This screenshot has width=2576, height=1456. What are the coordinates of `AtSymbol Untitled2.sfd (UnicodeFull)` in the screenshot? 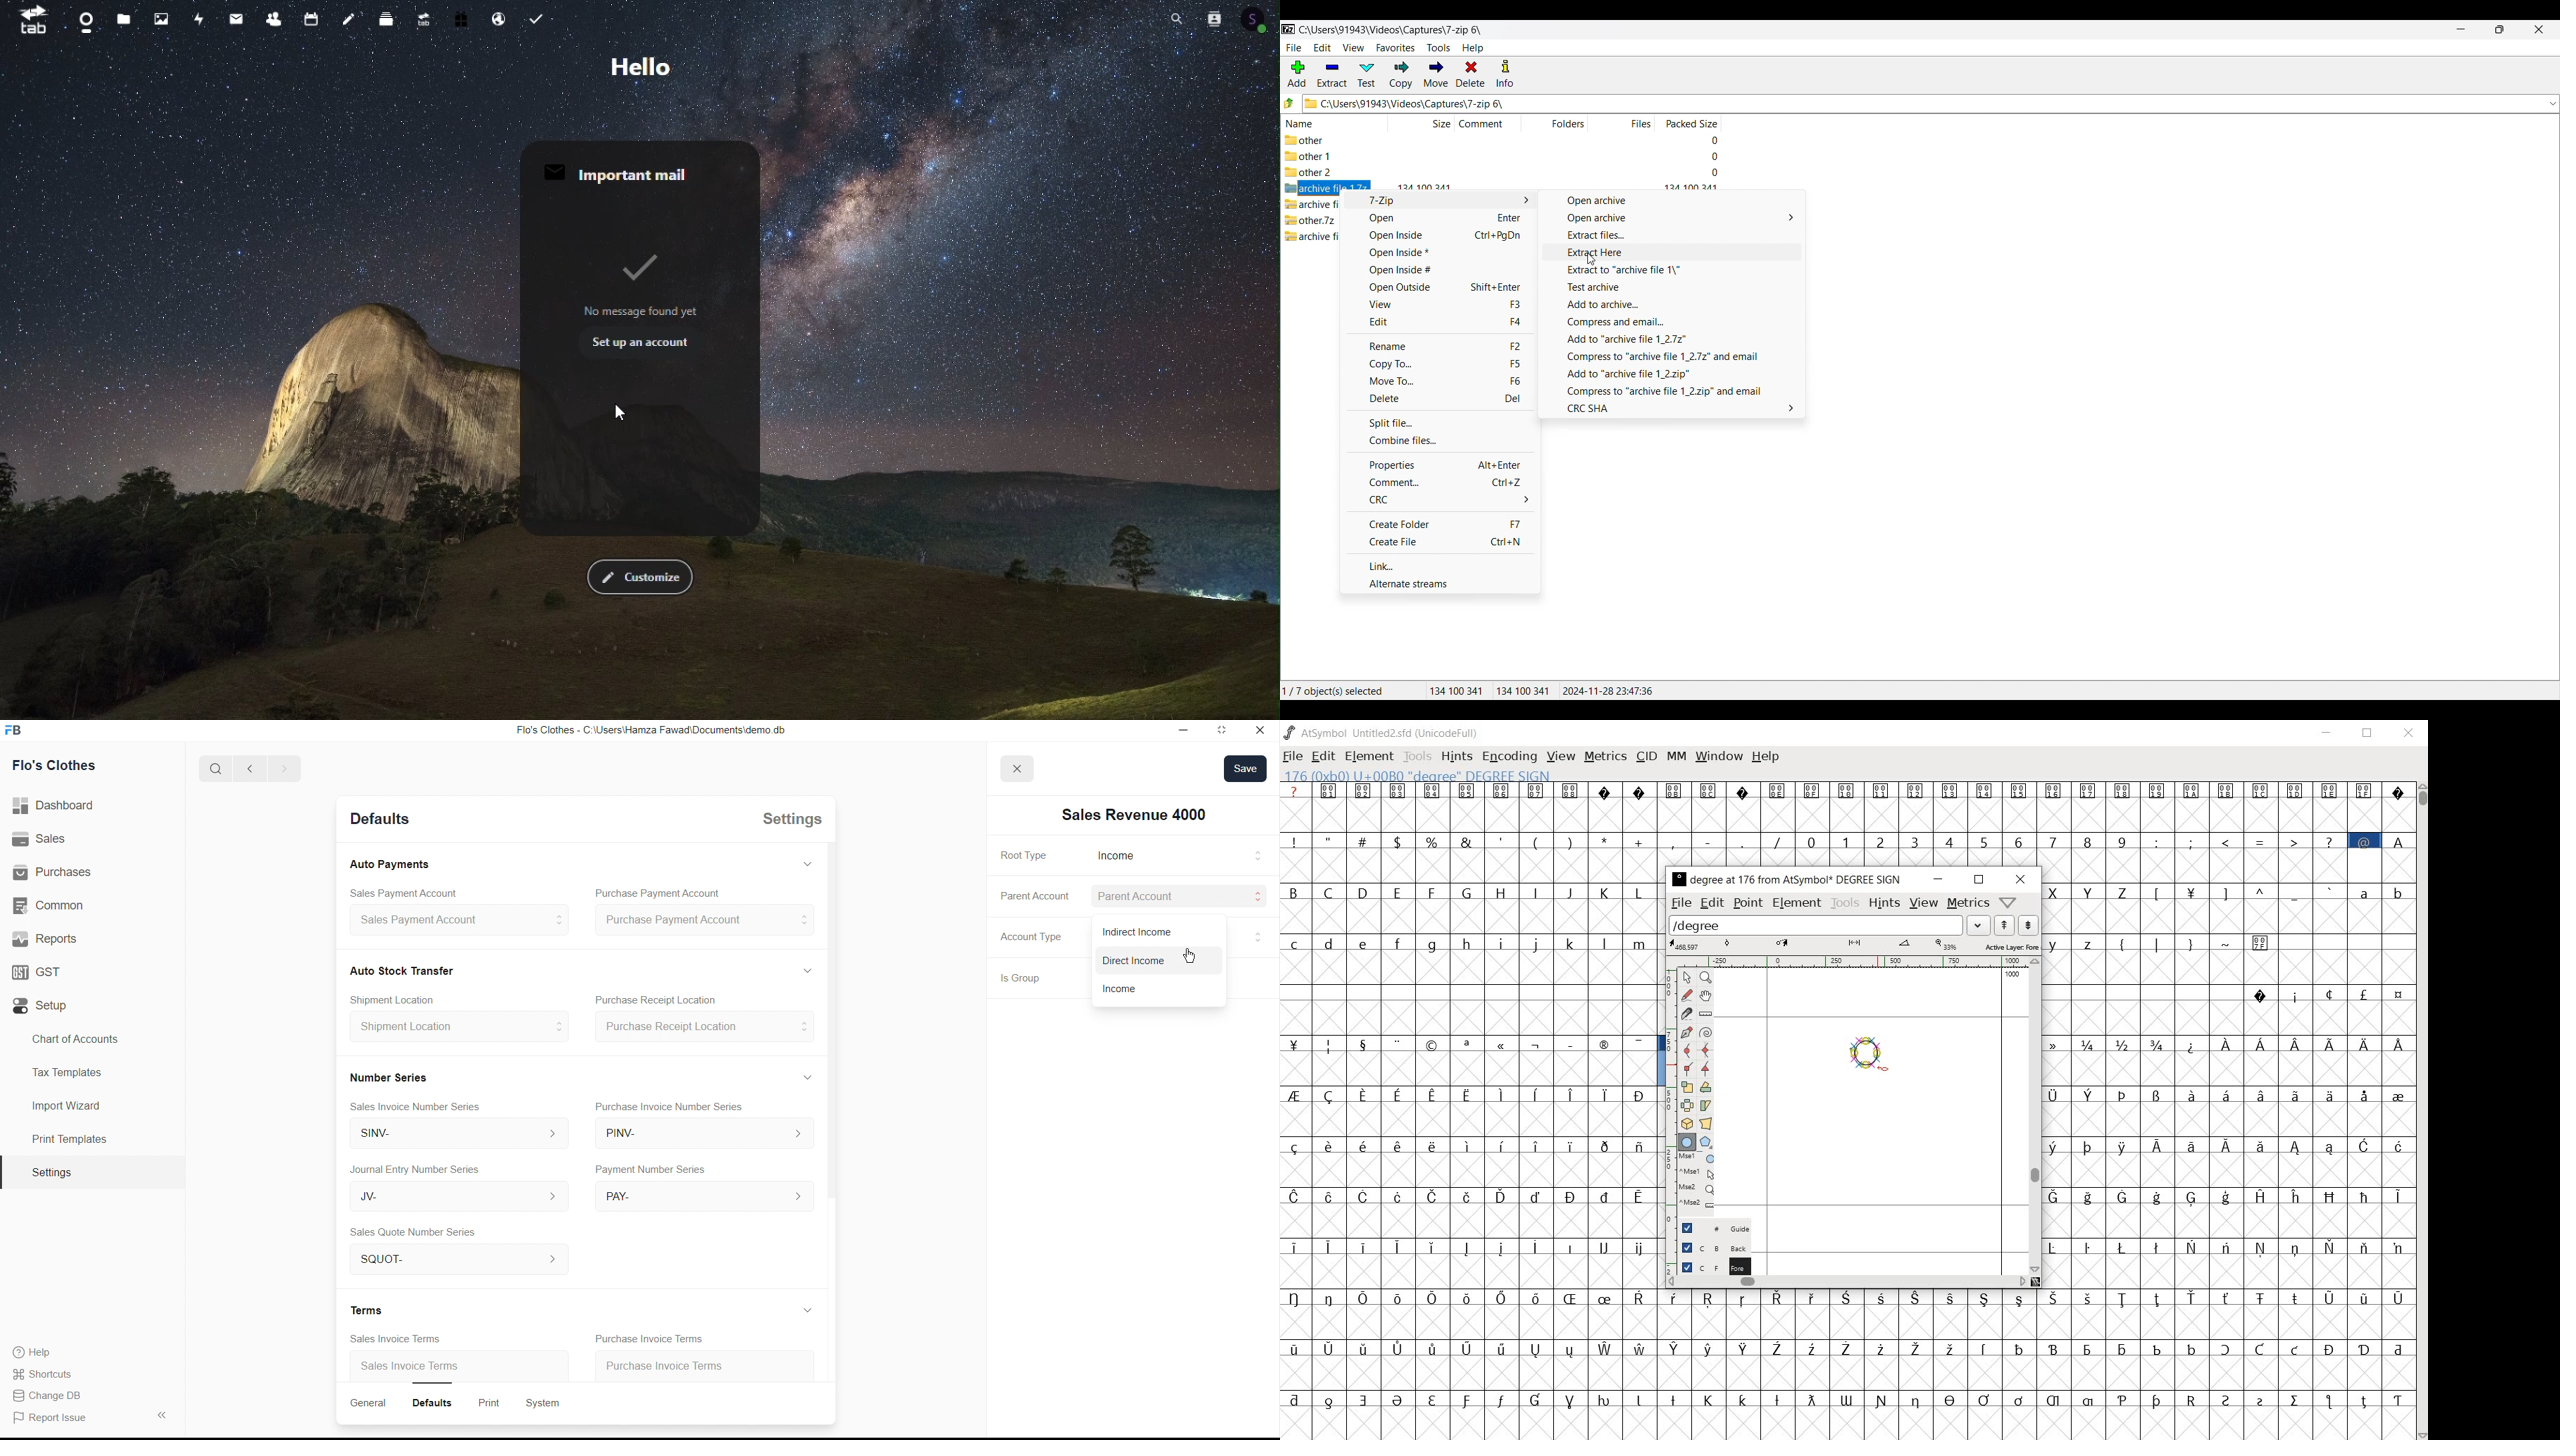 It's located at (1384, 733).